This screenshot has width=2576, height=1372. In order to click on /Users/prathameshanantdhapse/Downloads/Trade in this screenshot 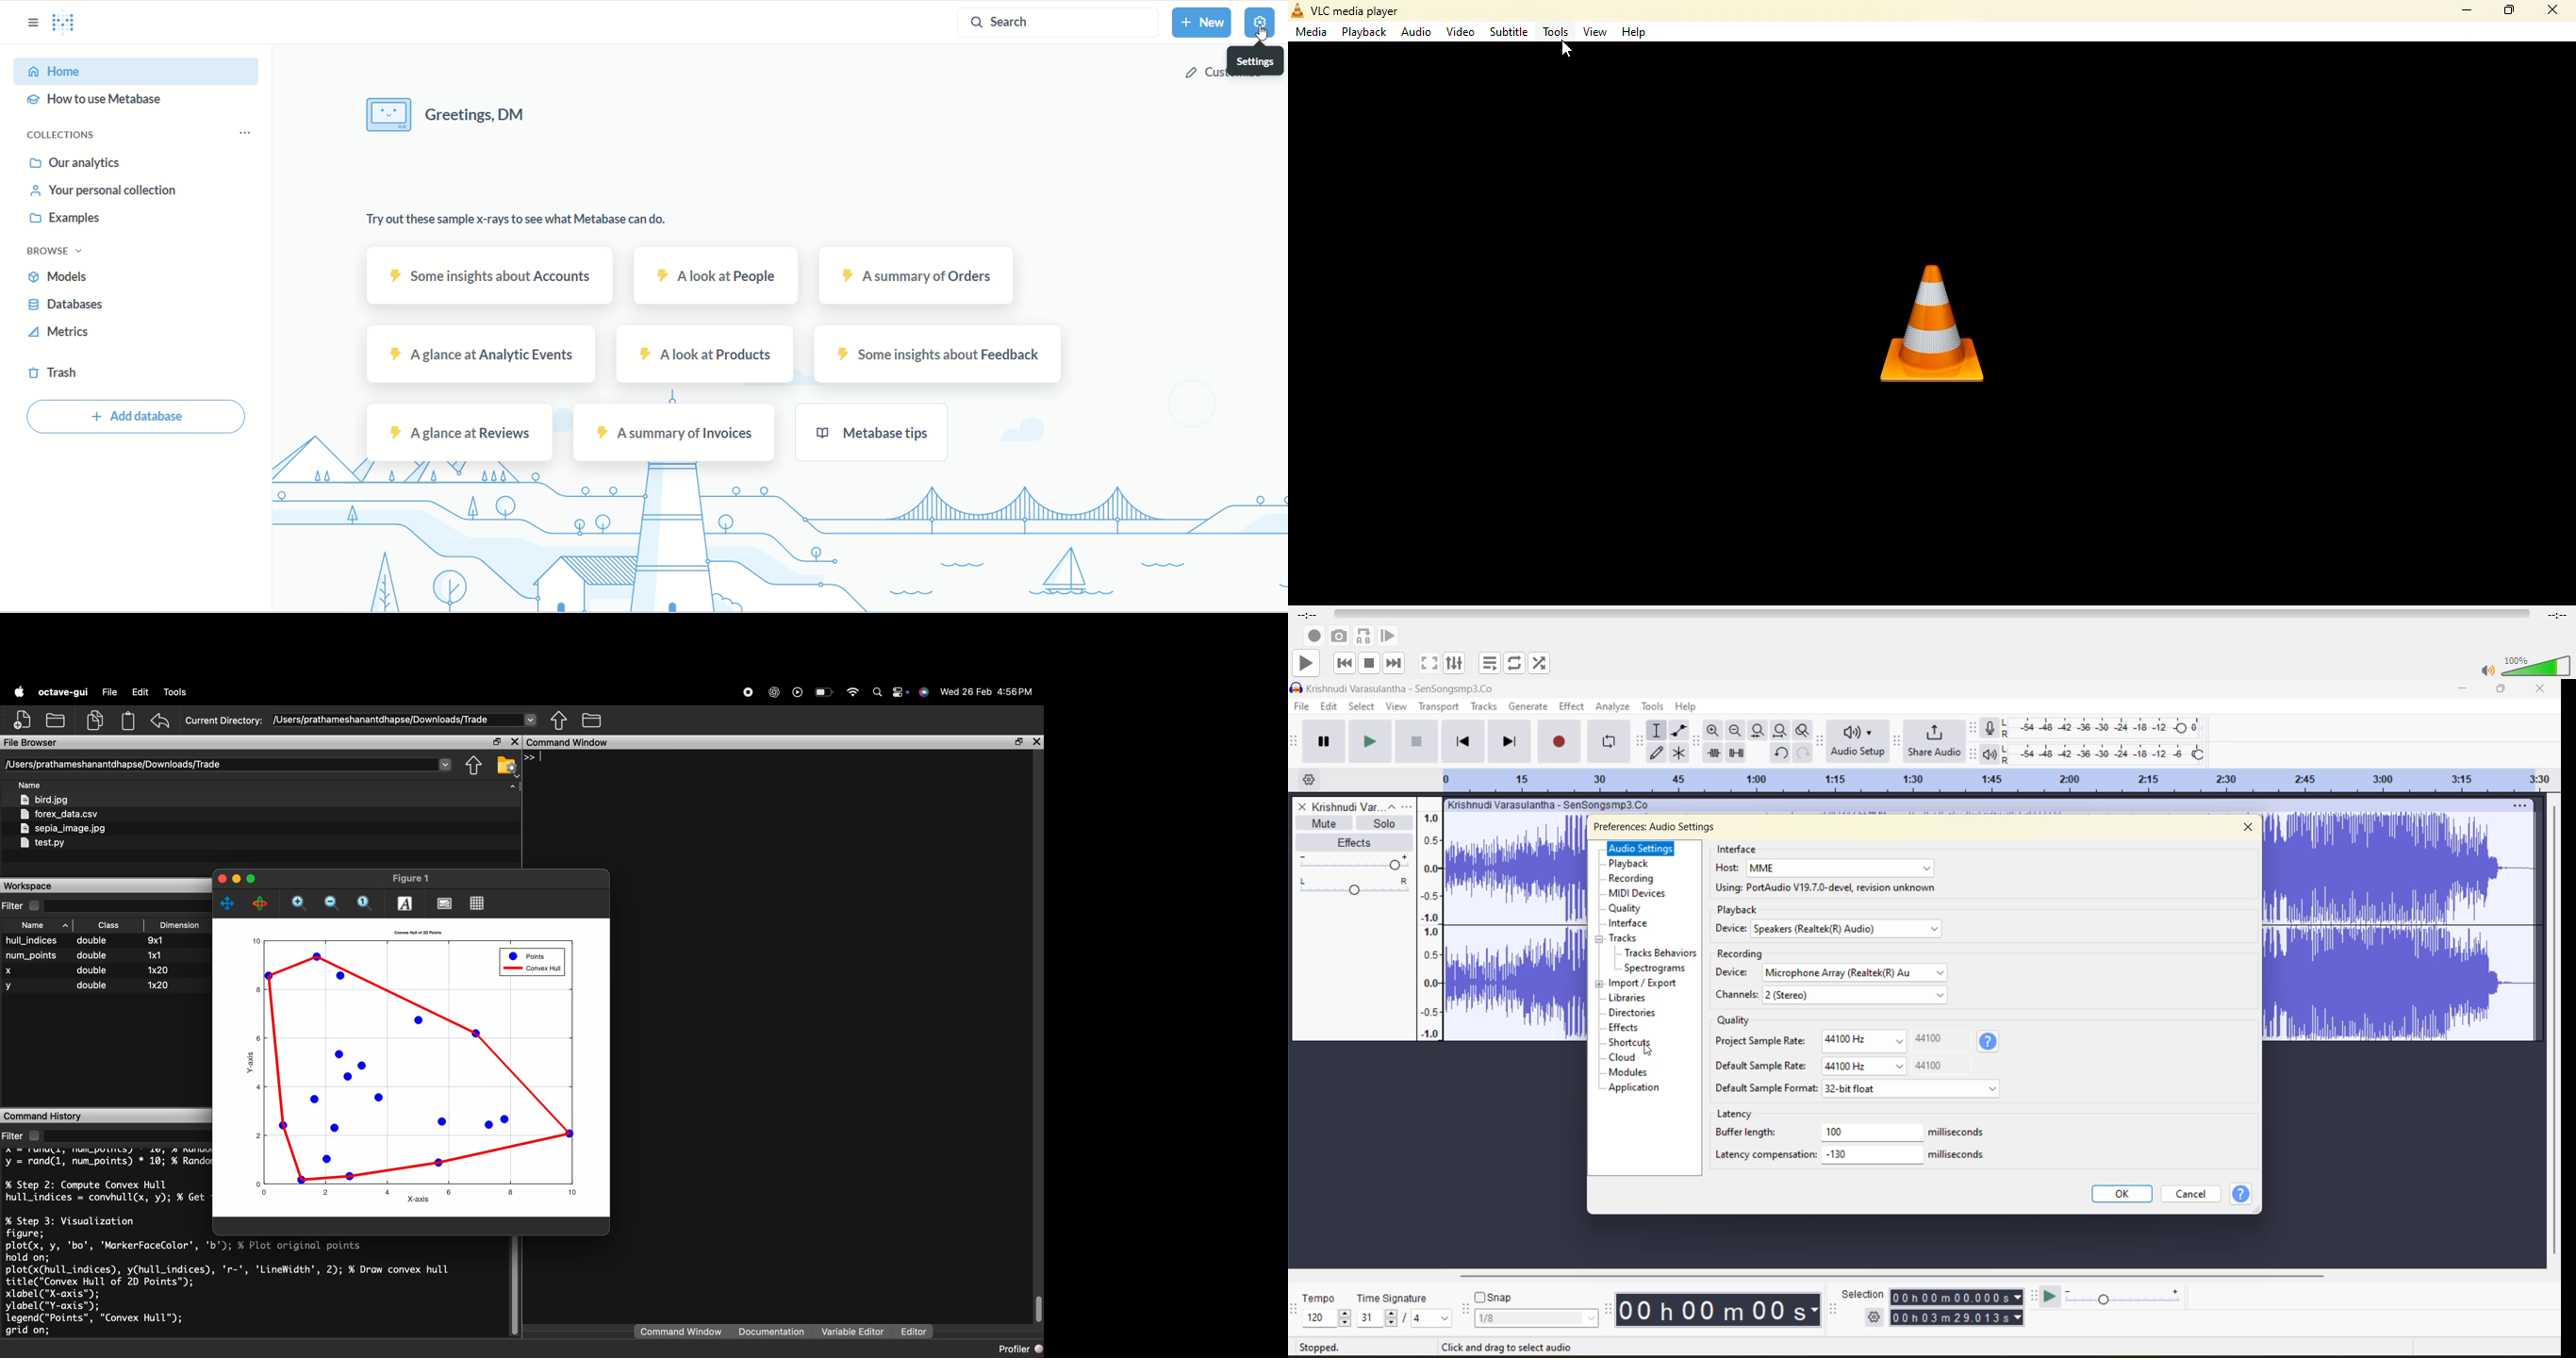, I will do `click(381, 720)`.